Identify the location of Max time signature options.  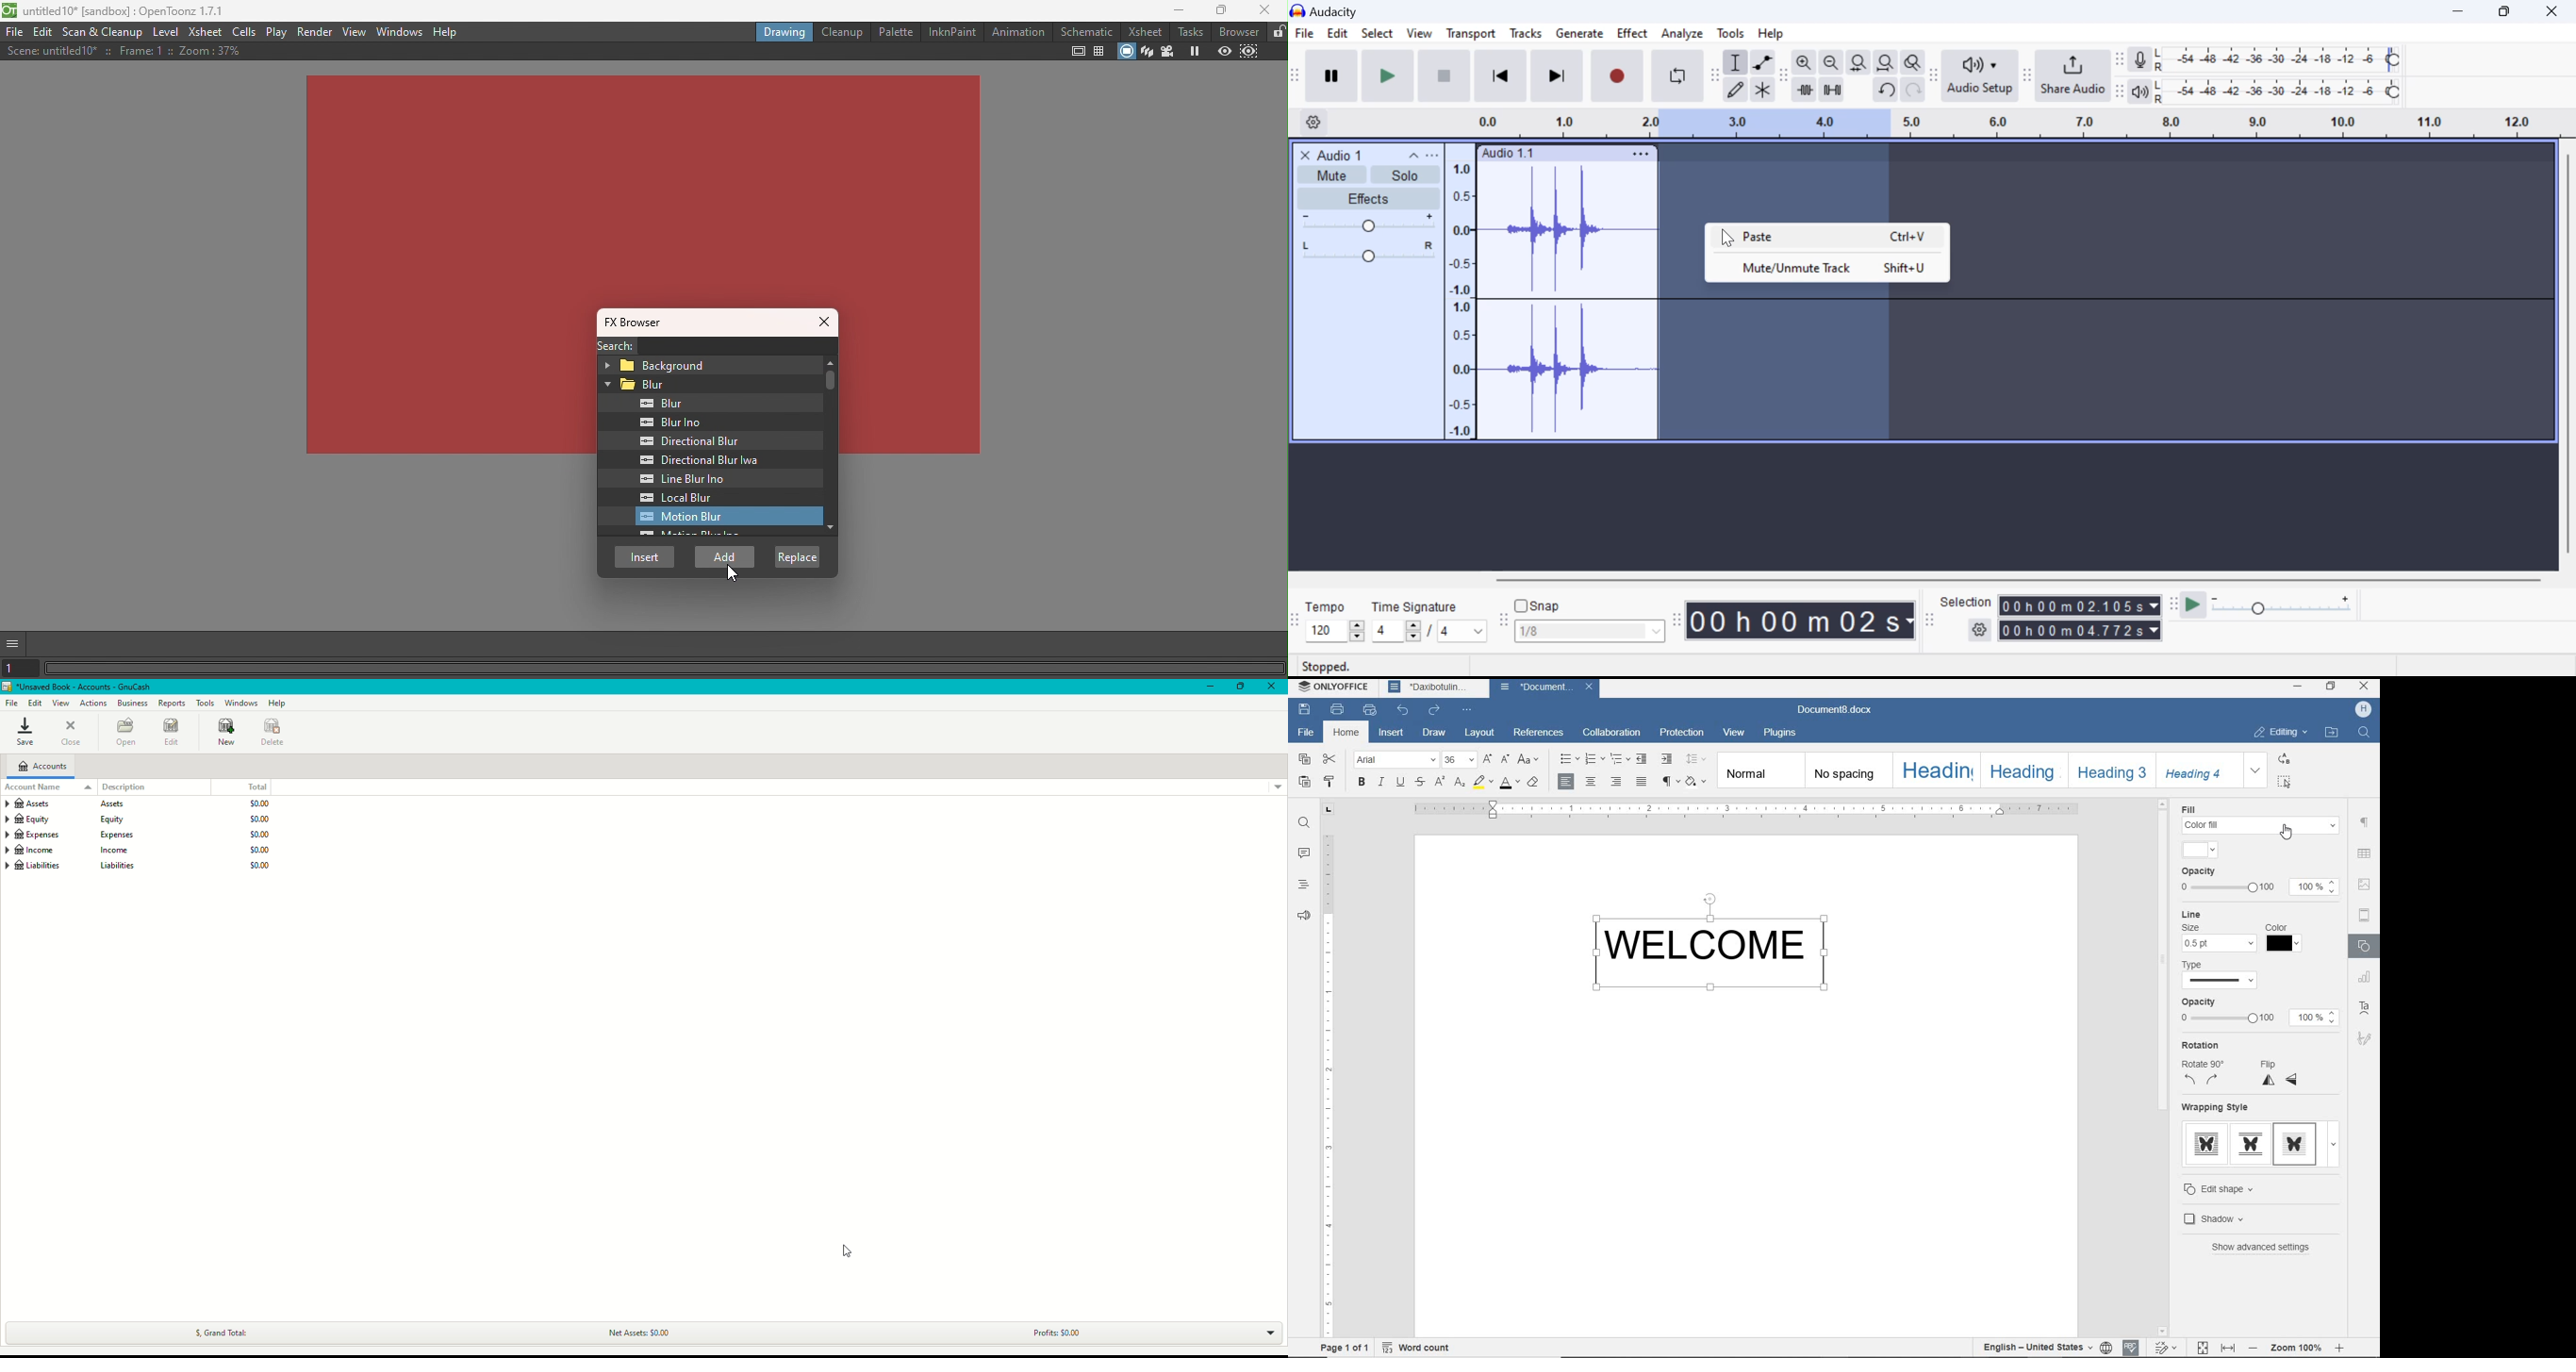
(1462, 632).